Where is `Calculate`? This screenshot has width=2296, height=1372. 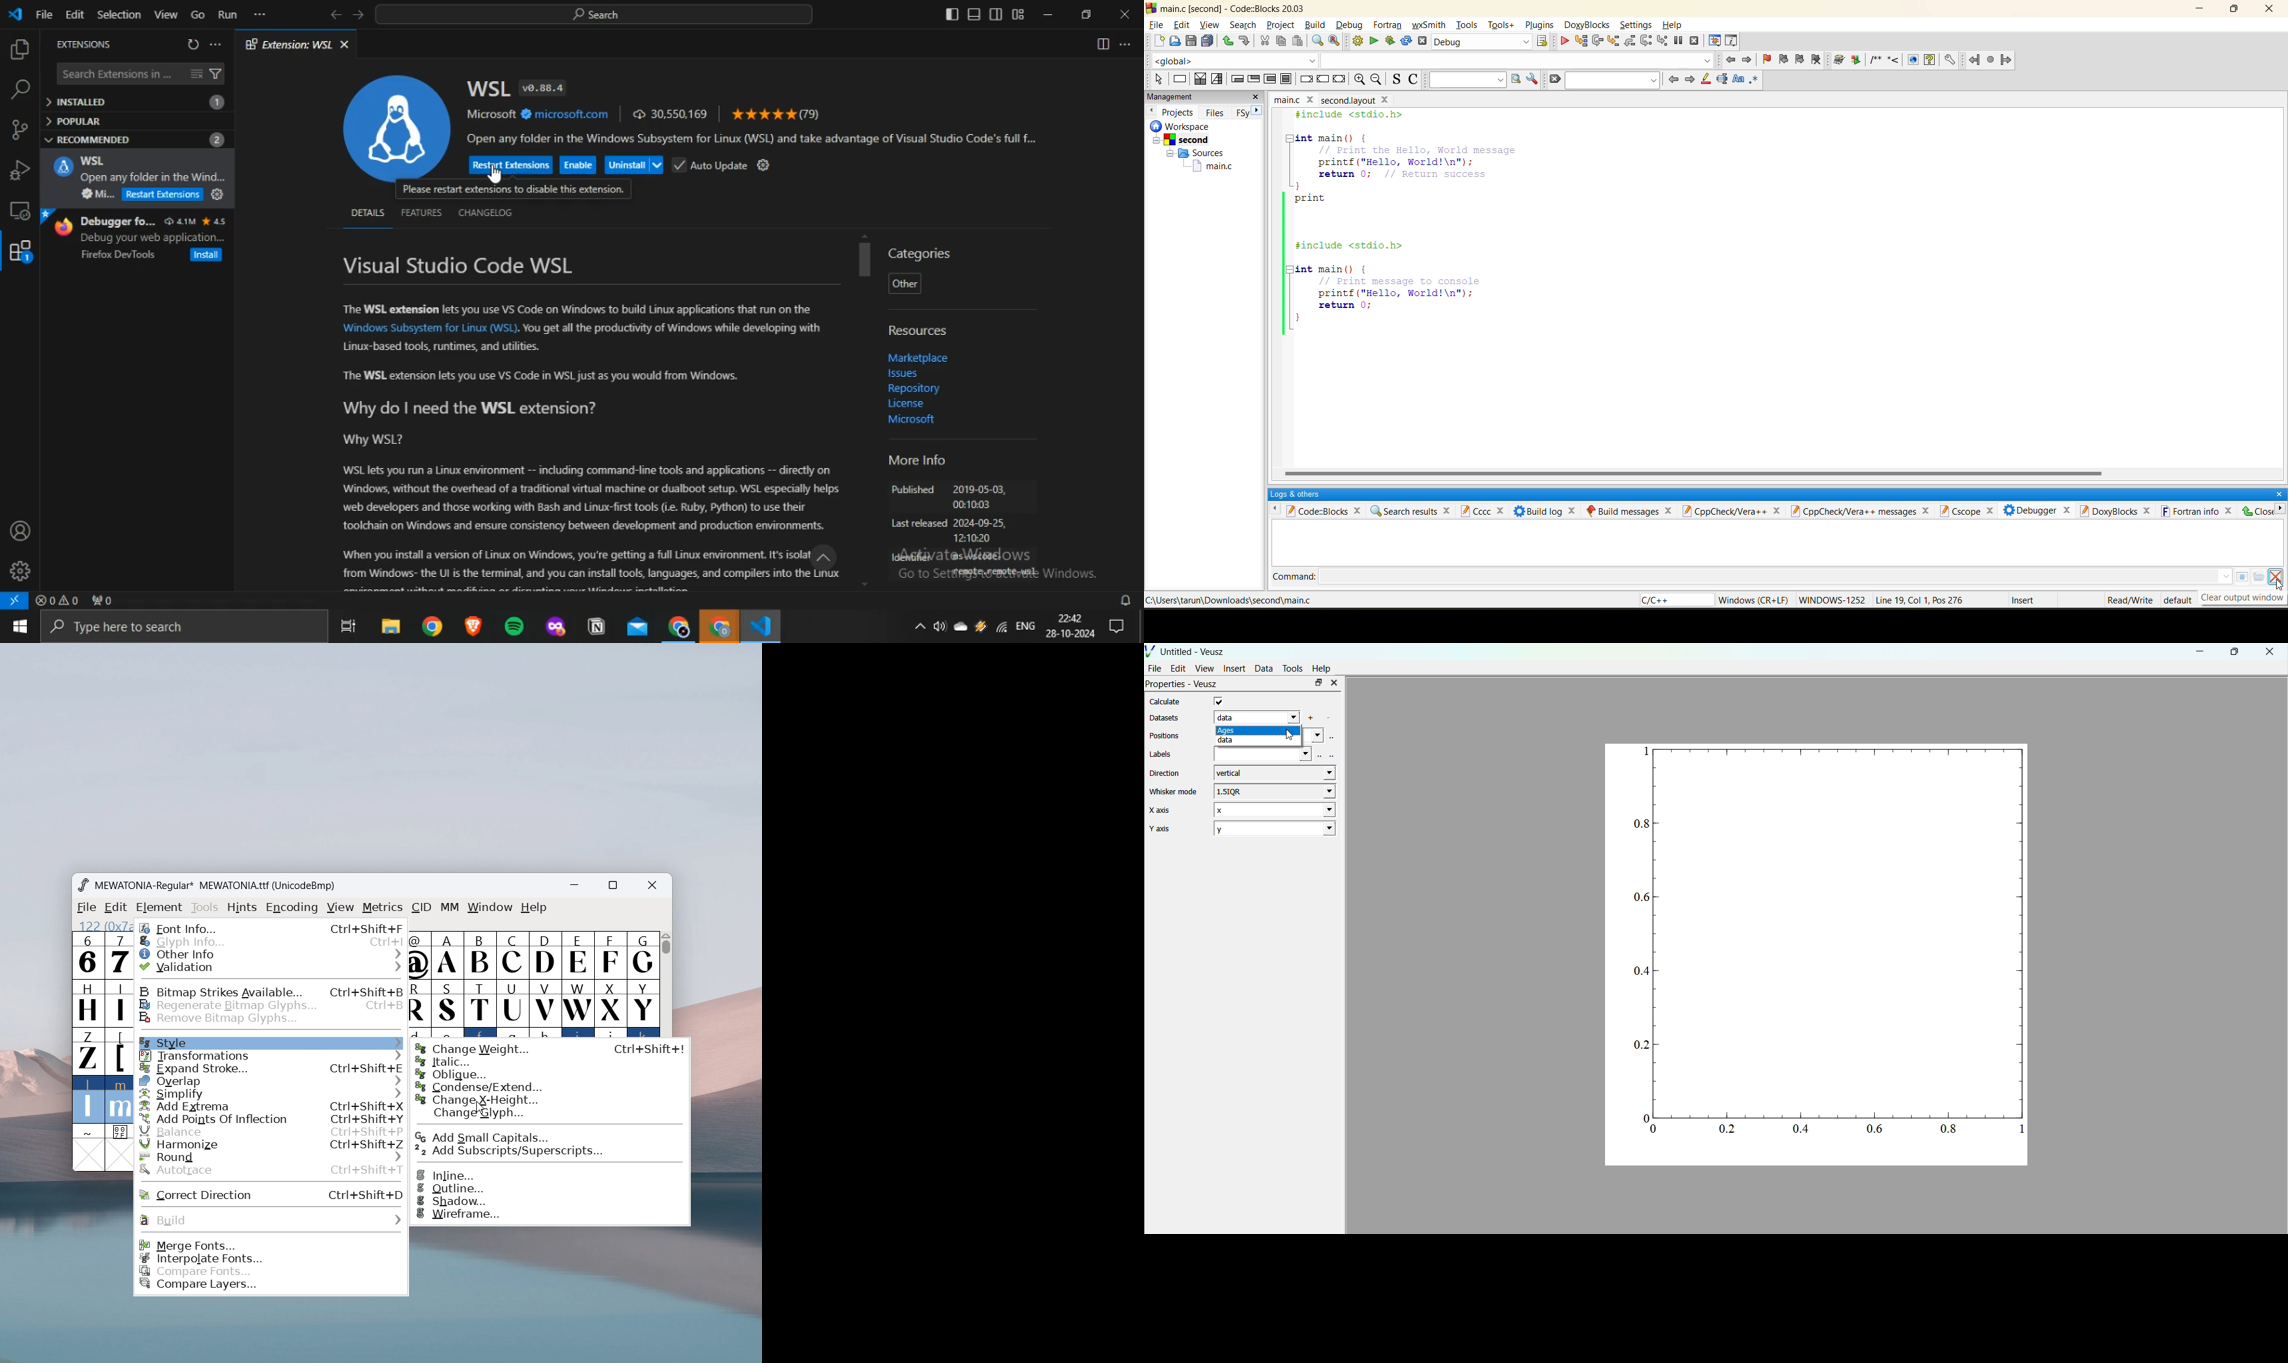
Calculate is located at coordinates (1168, 703).